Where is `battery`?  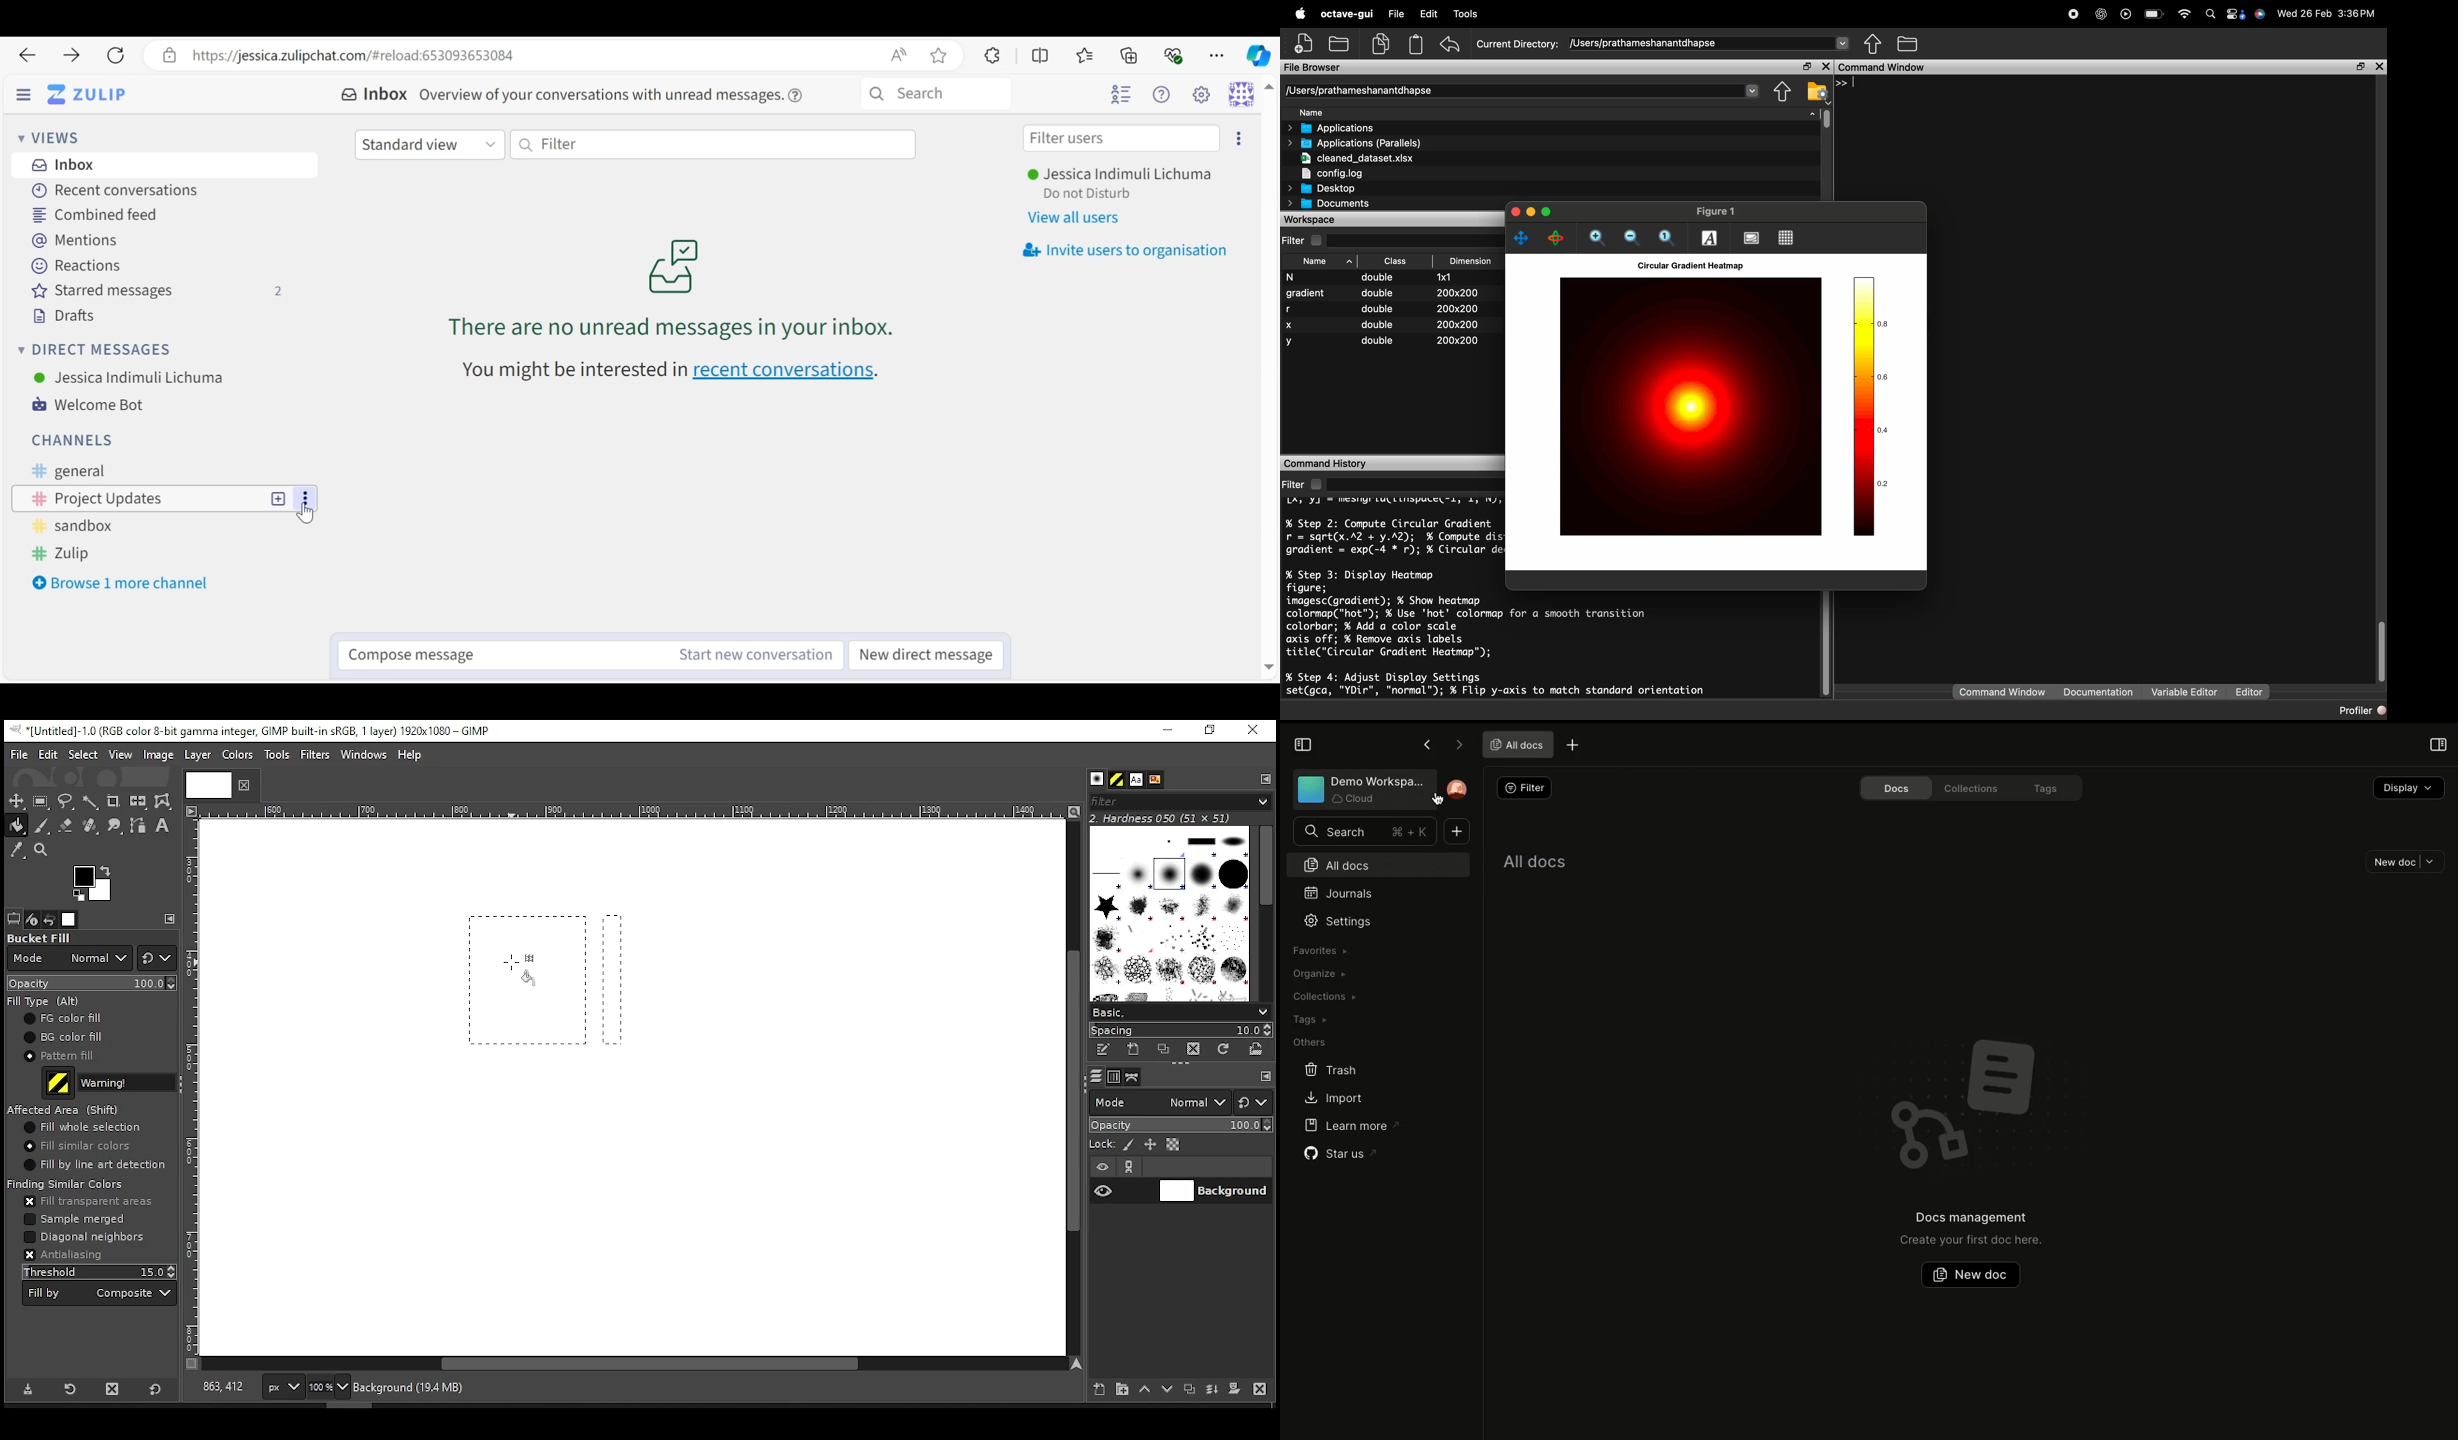 battery is located at coordinates (2156, 14).